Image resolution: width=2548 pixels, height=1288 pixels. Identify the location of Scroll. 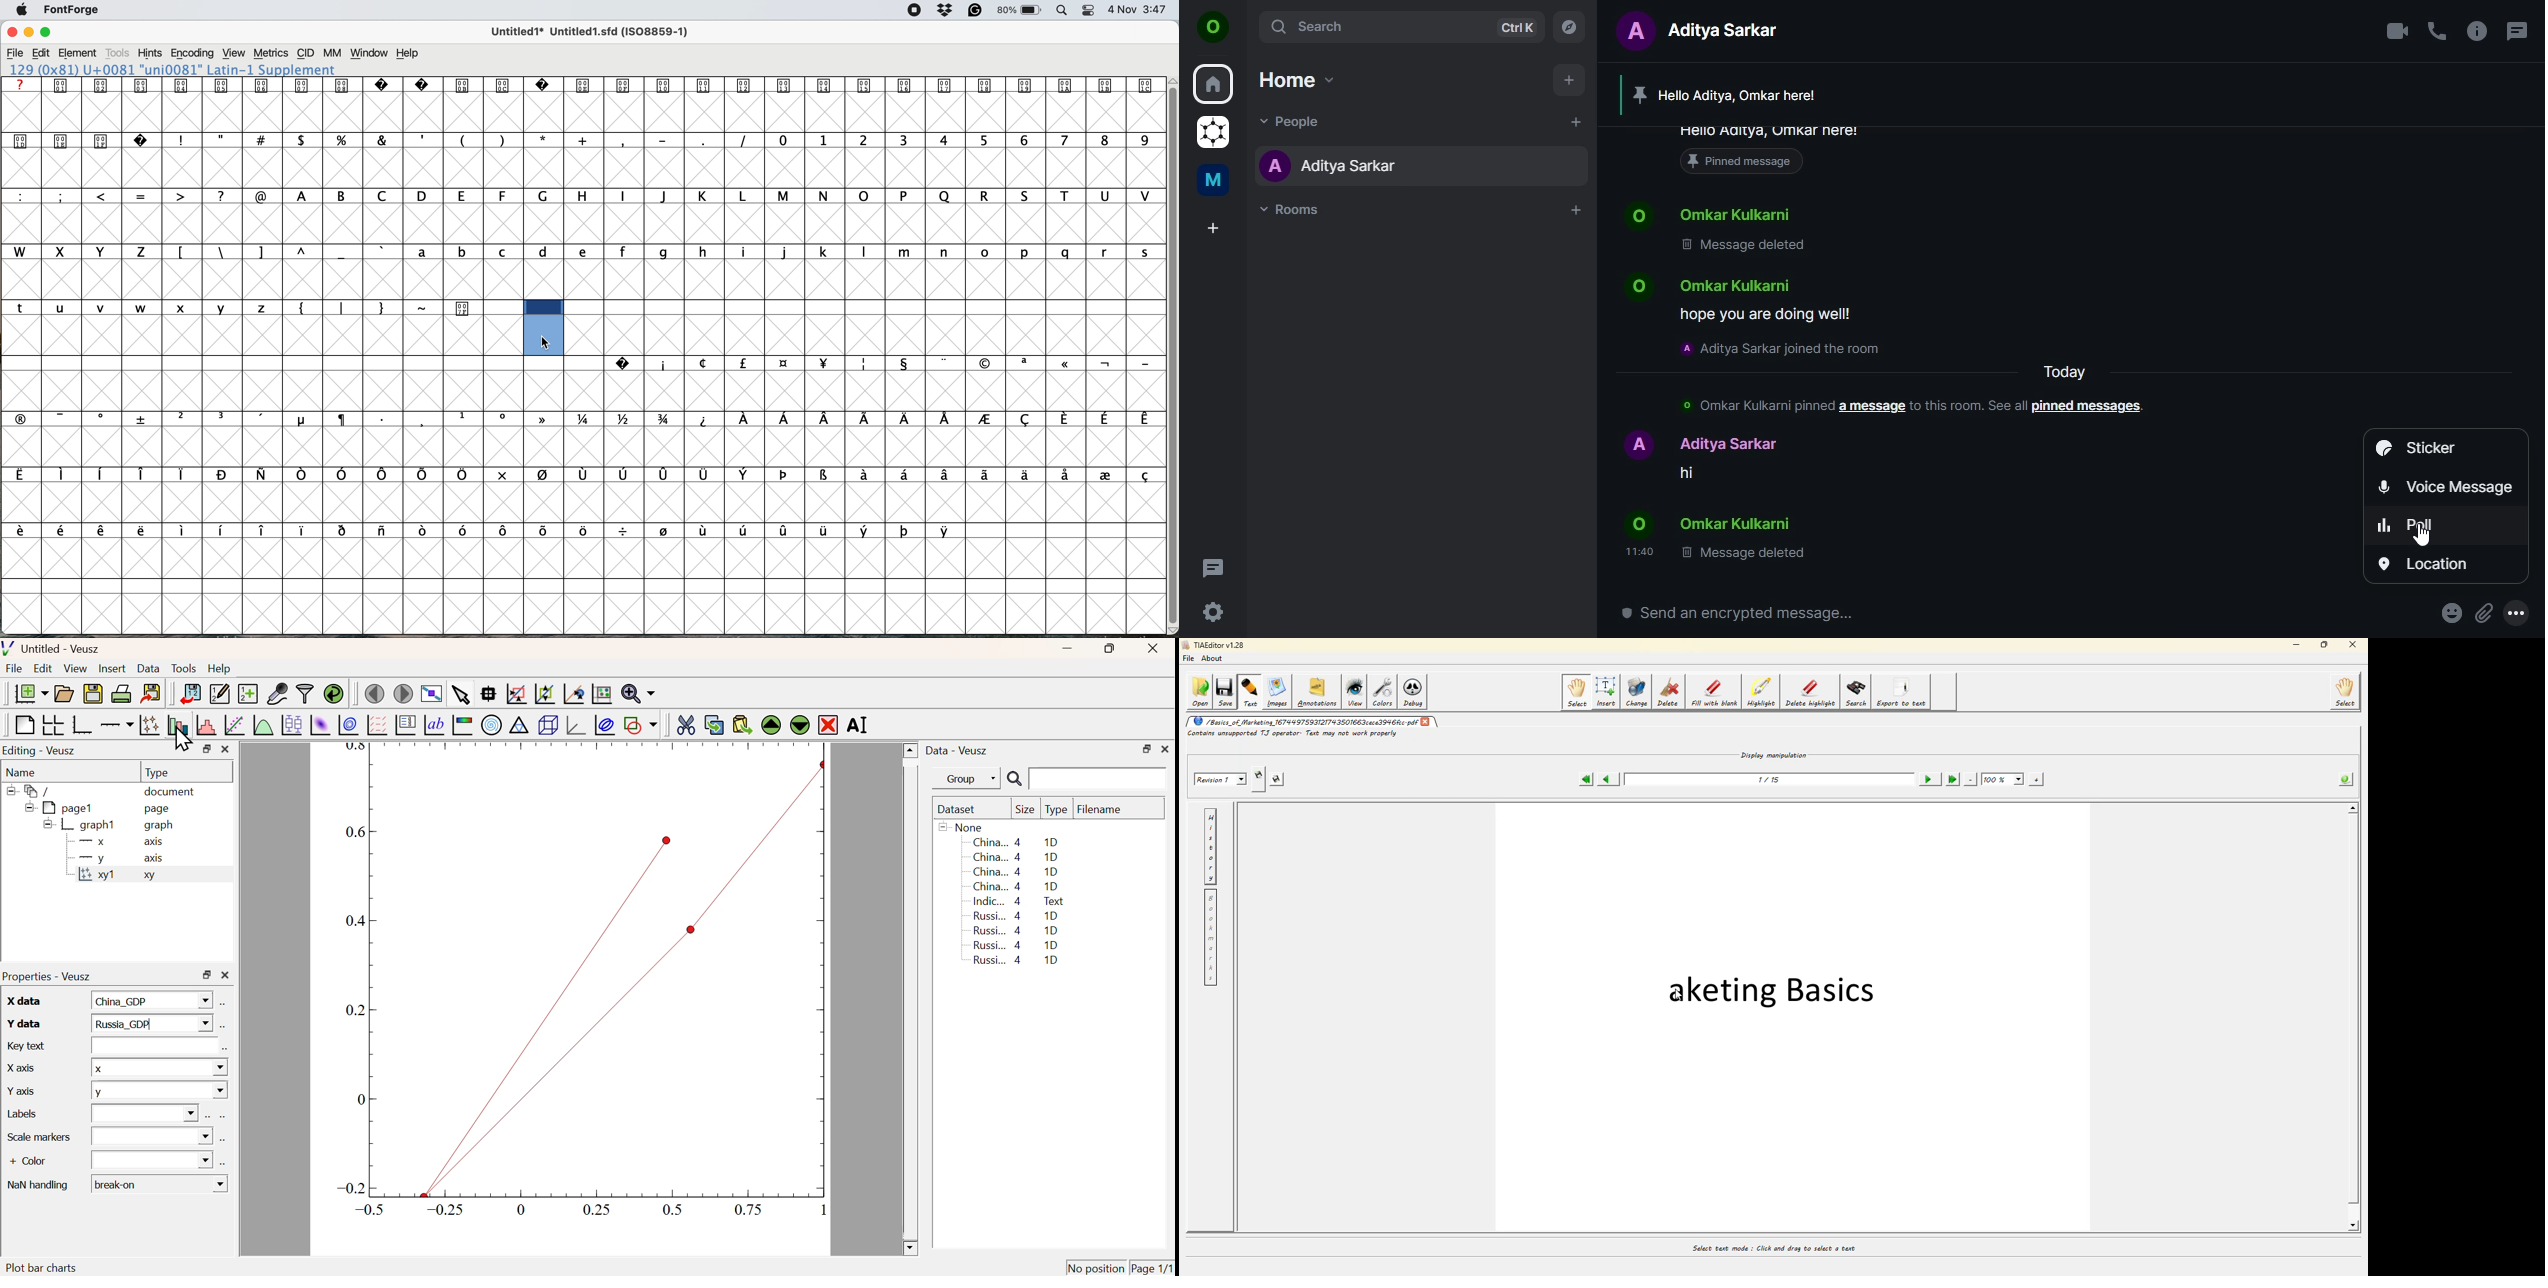
(911, 1000).